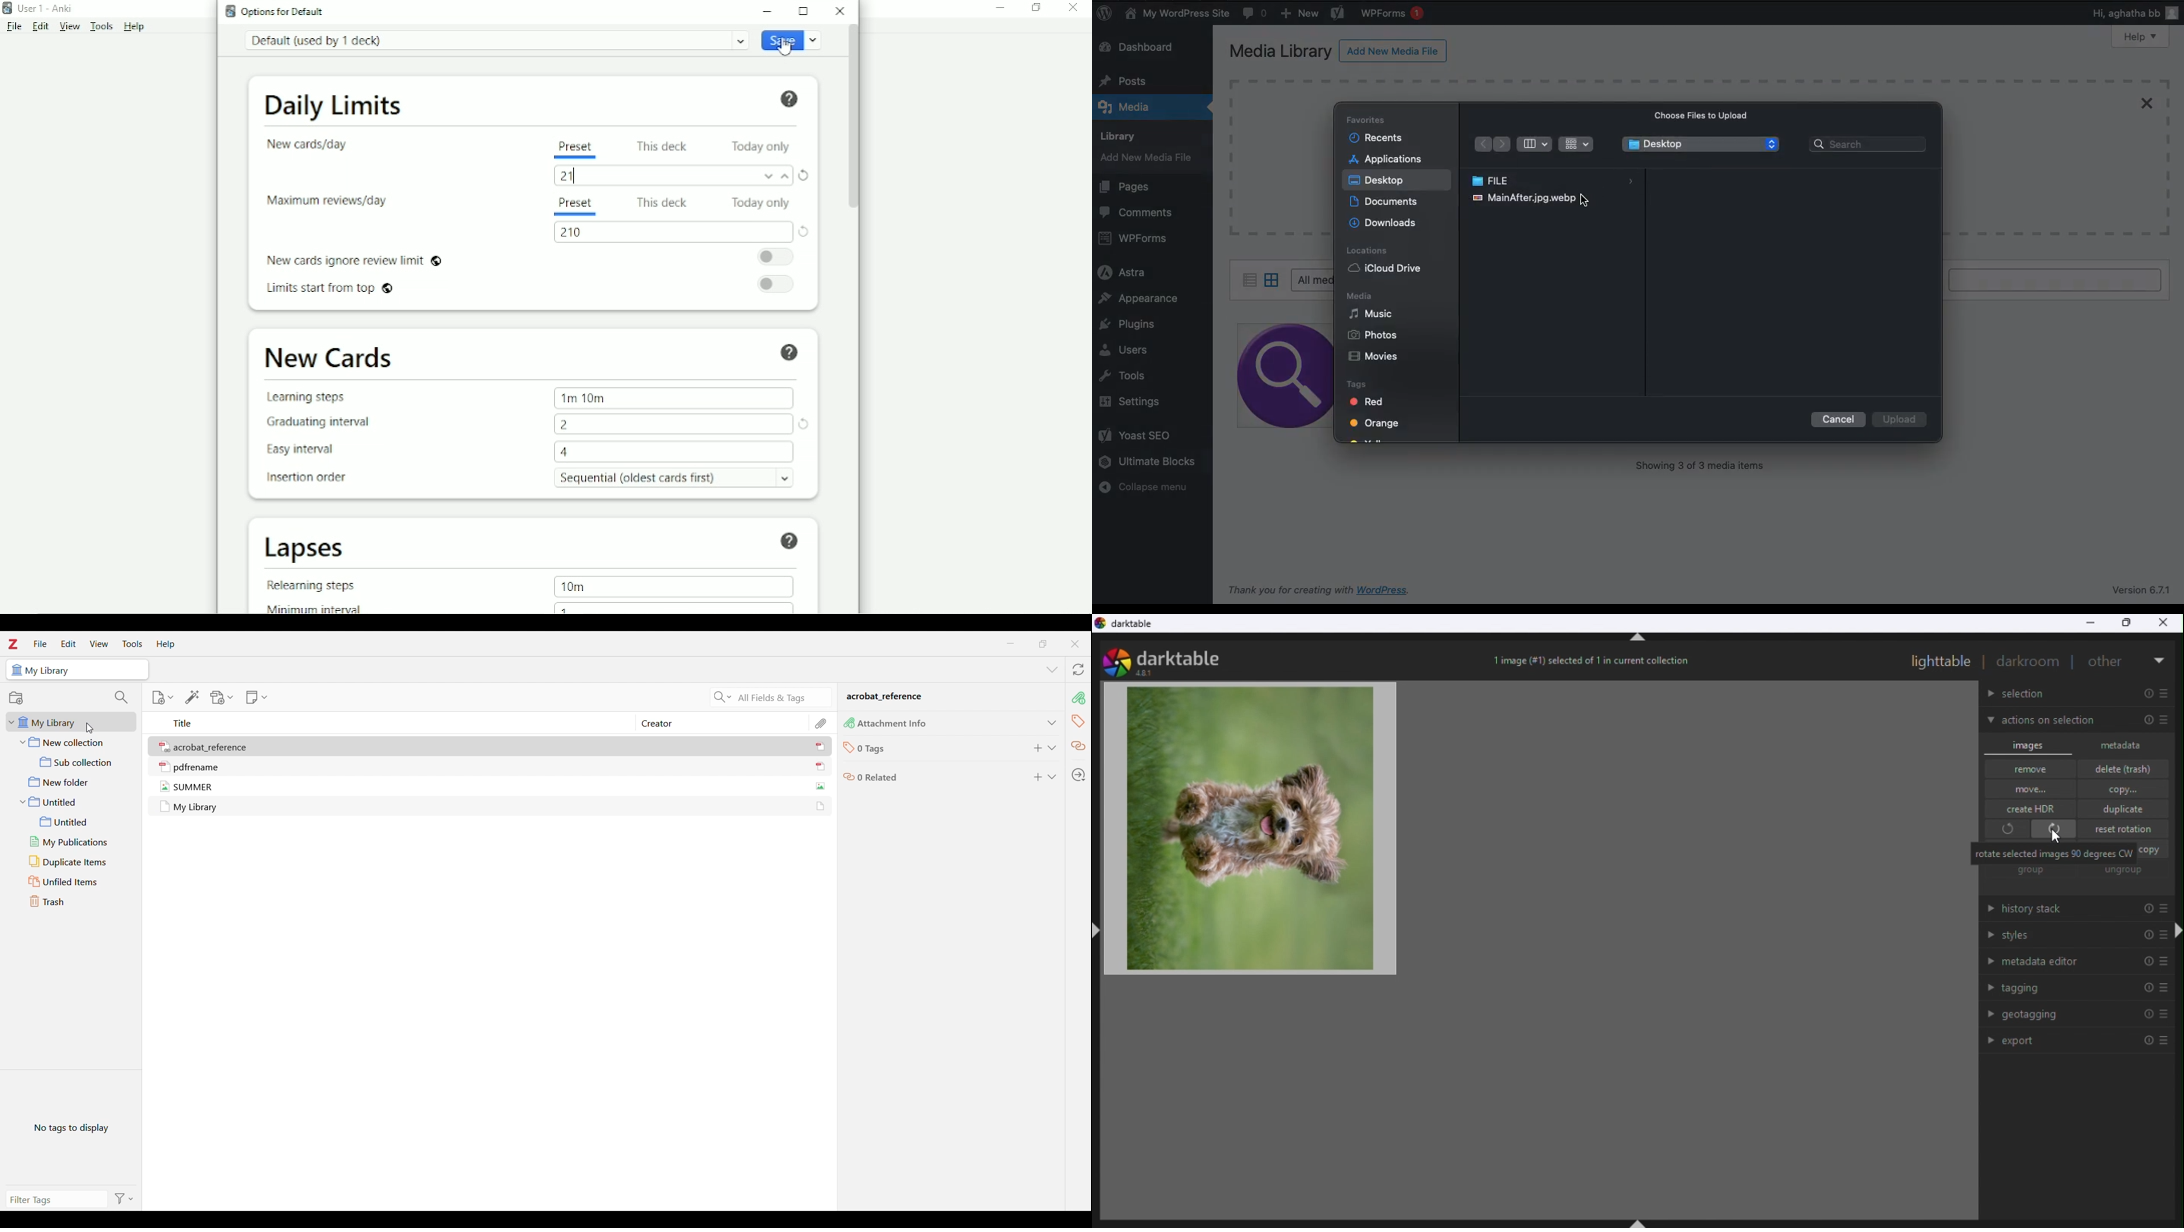  Describe the element at coordinates (73, 782) in the screenshot. I see `New folder` at that location.